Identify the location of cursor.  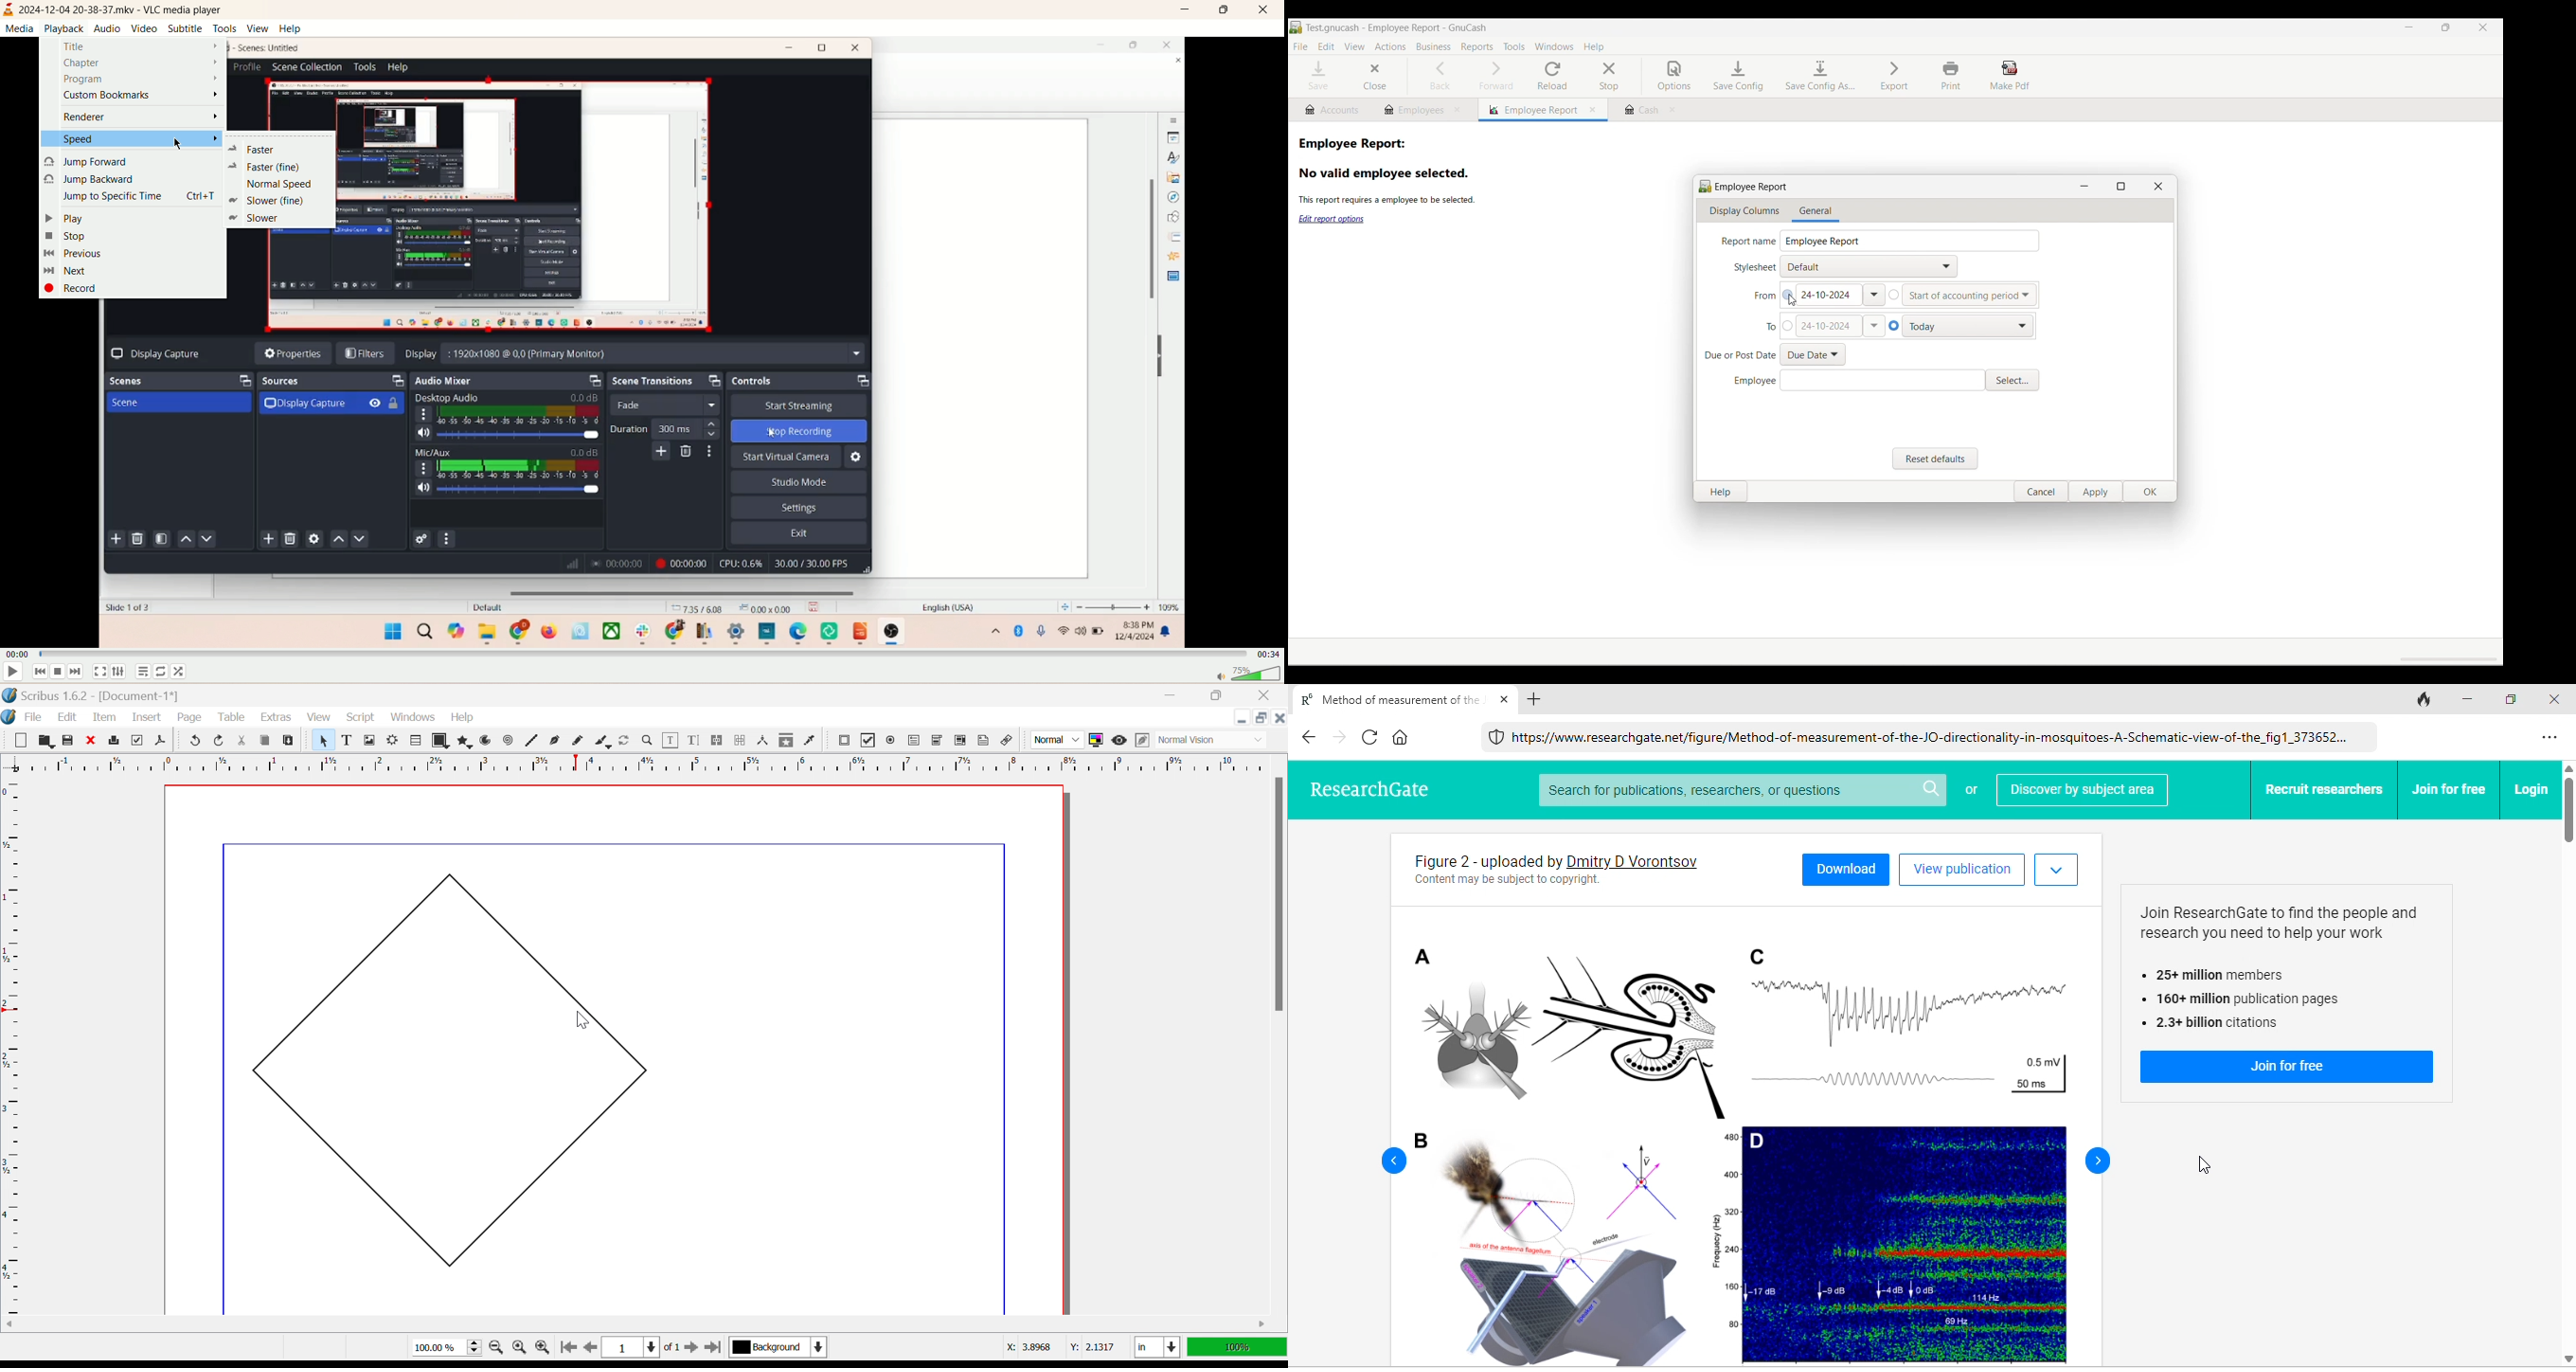
(181, 147).